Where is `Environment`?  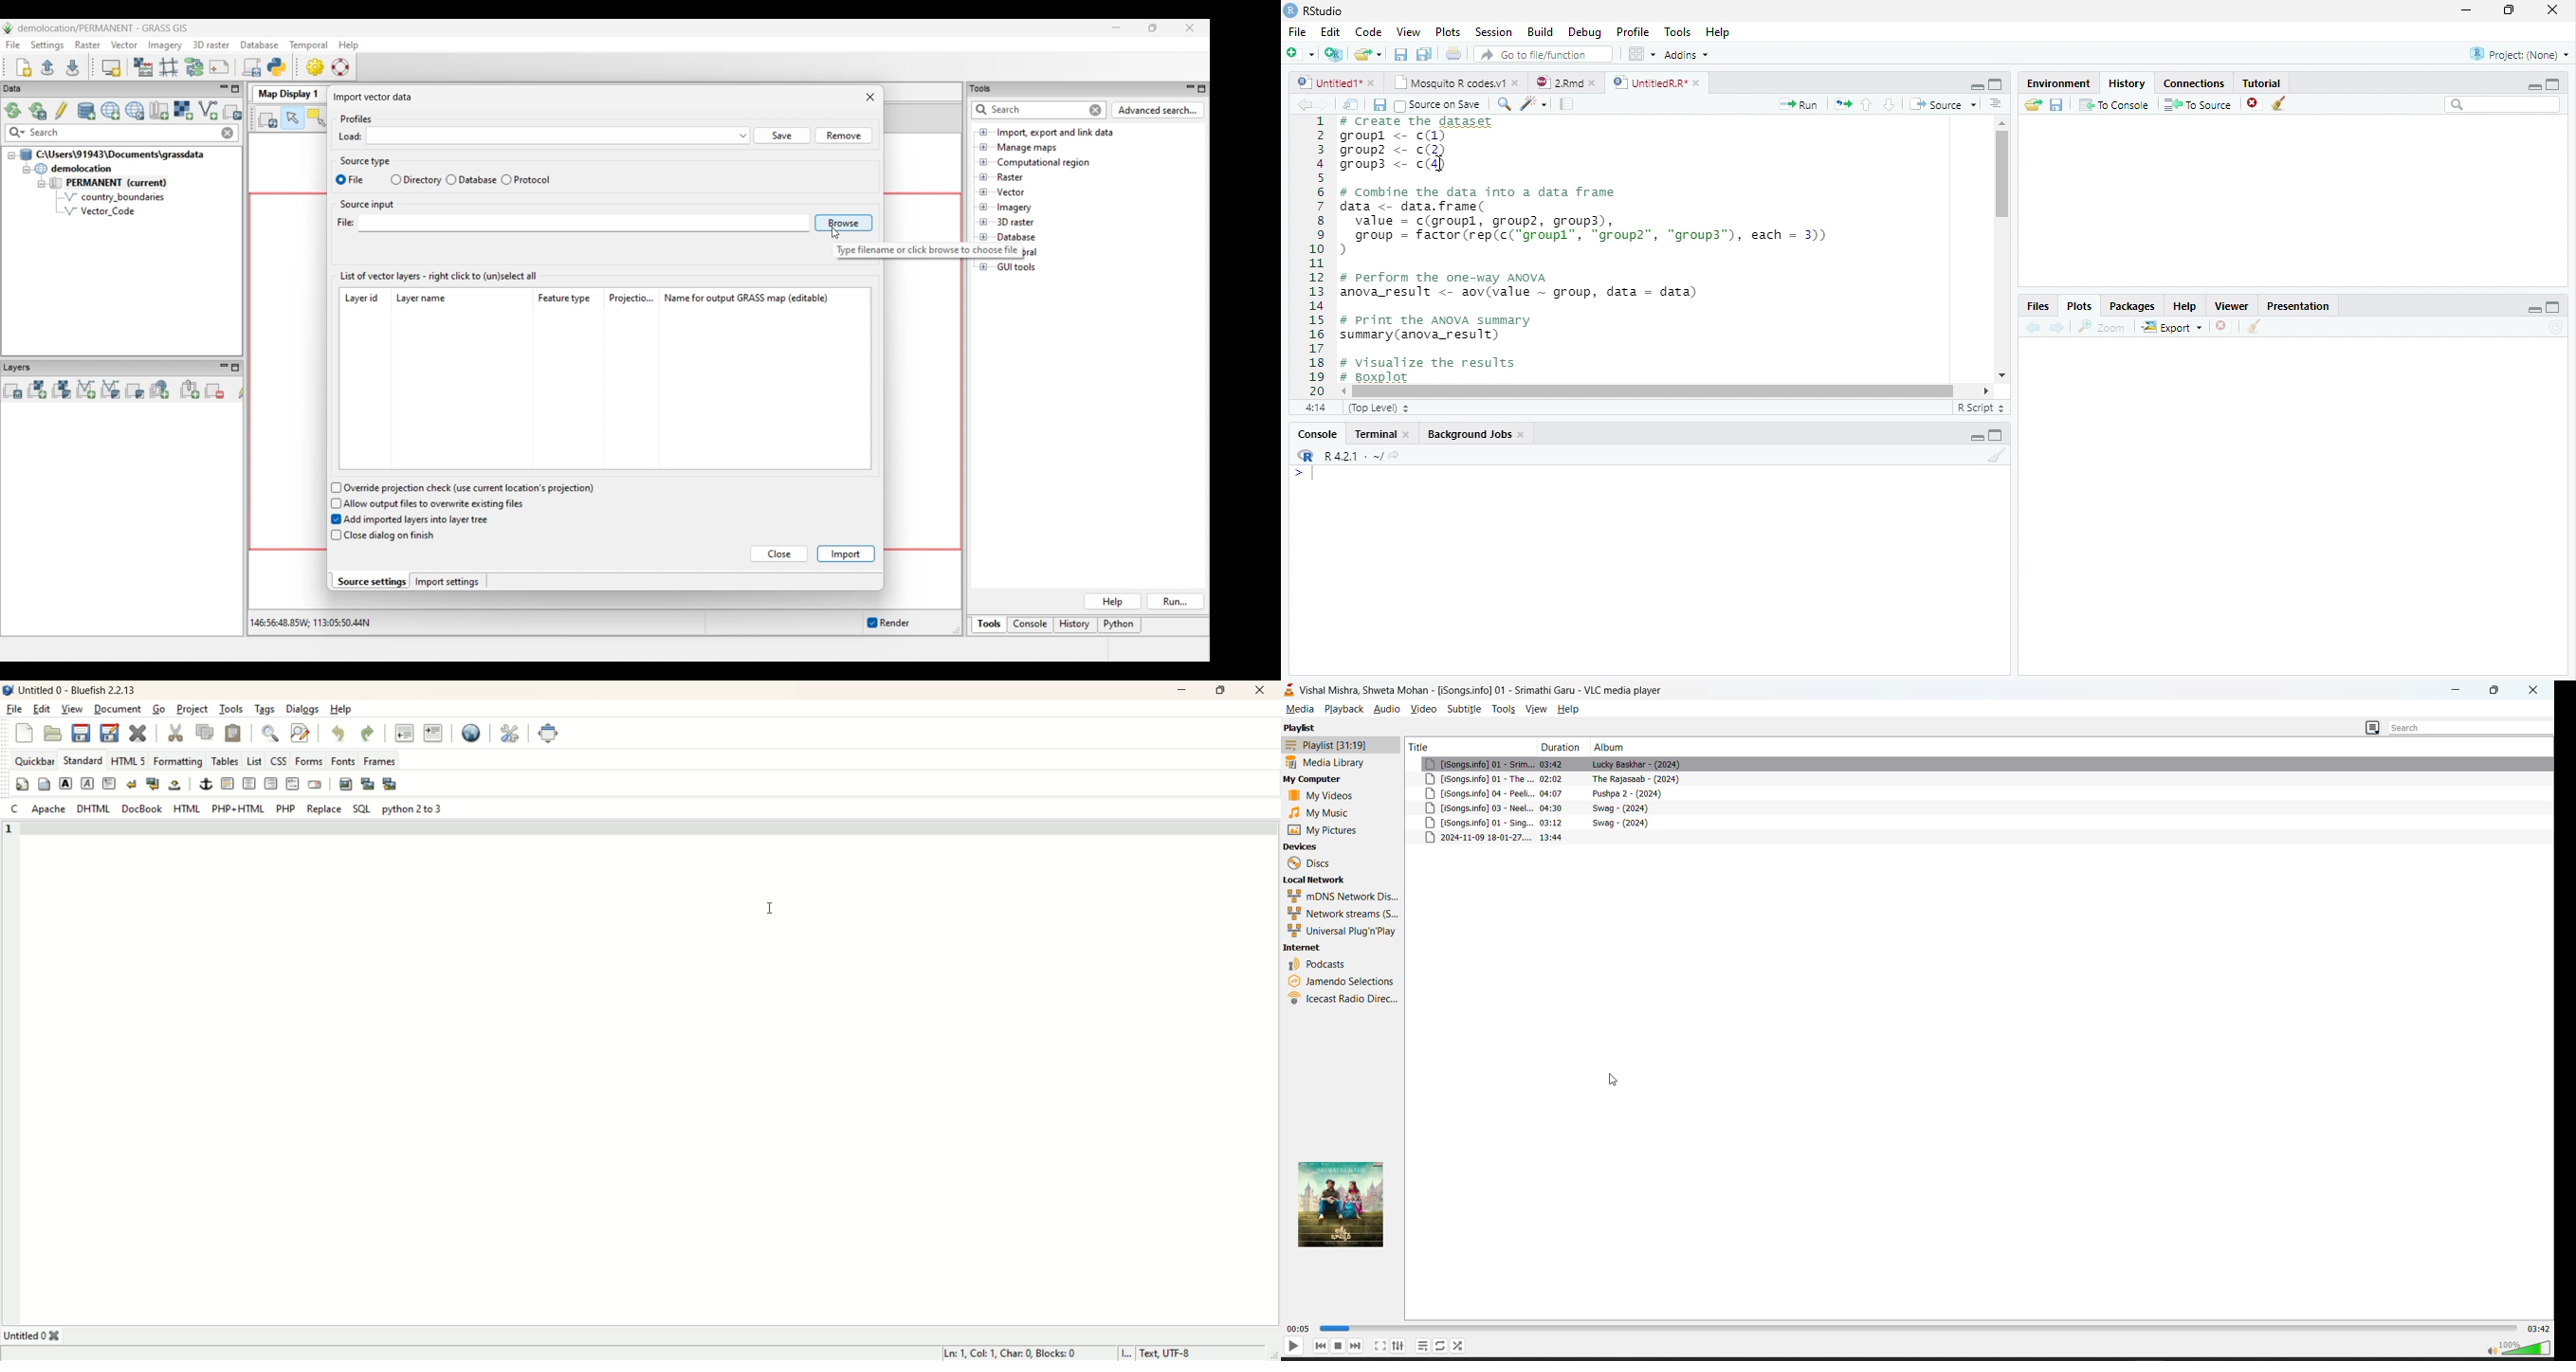
Environment is located at coordinates (2058, 83).